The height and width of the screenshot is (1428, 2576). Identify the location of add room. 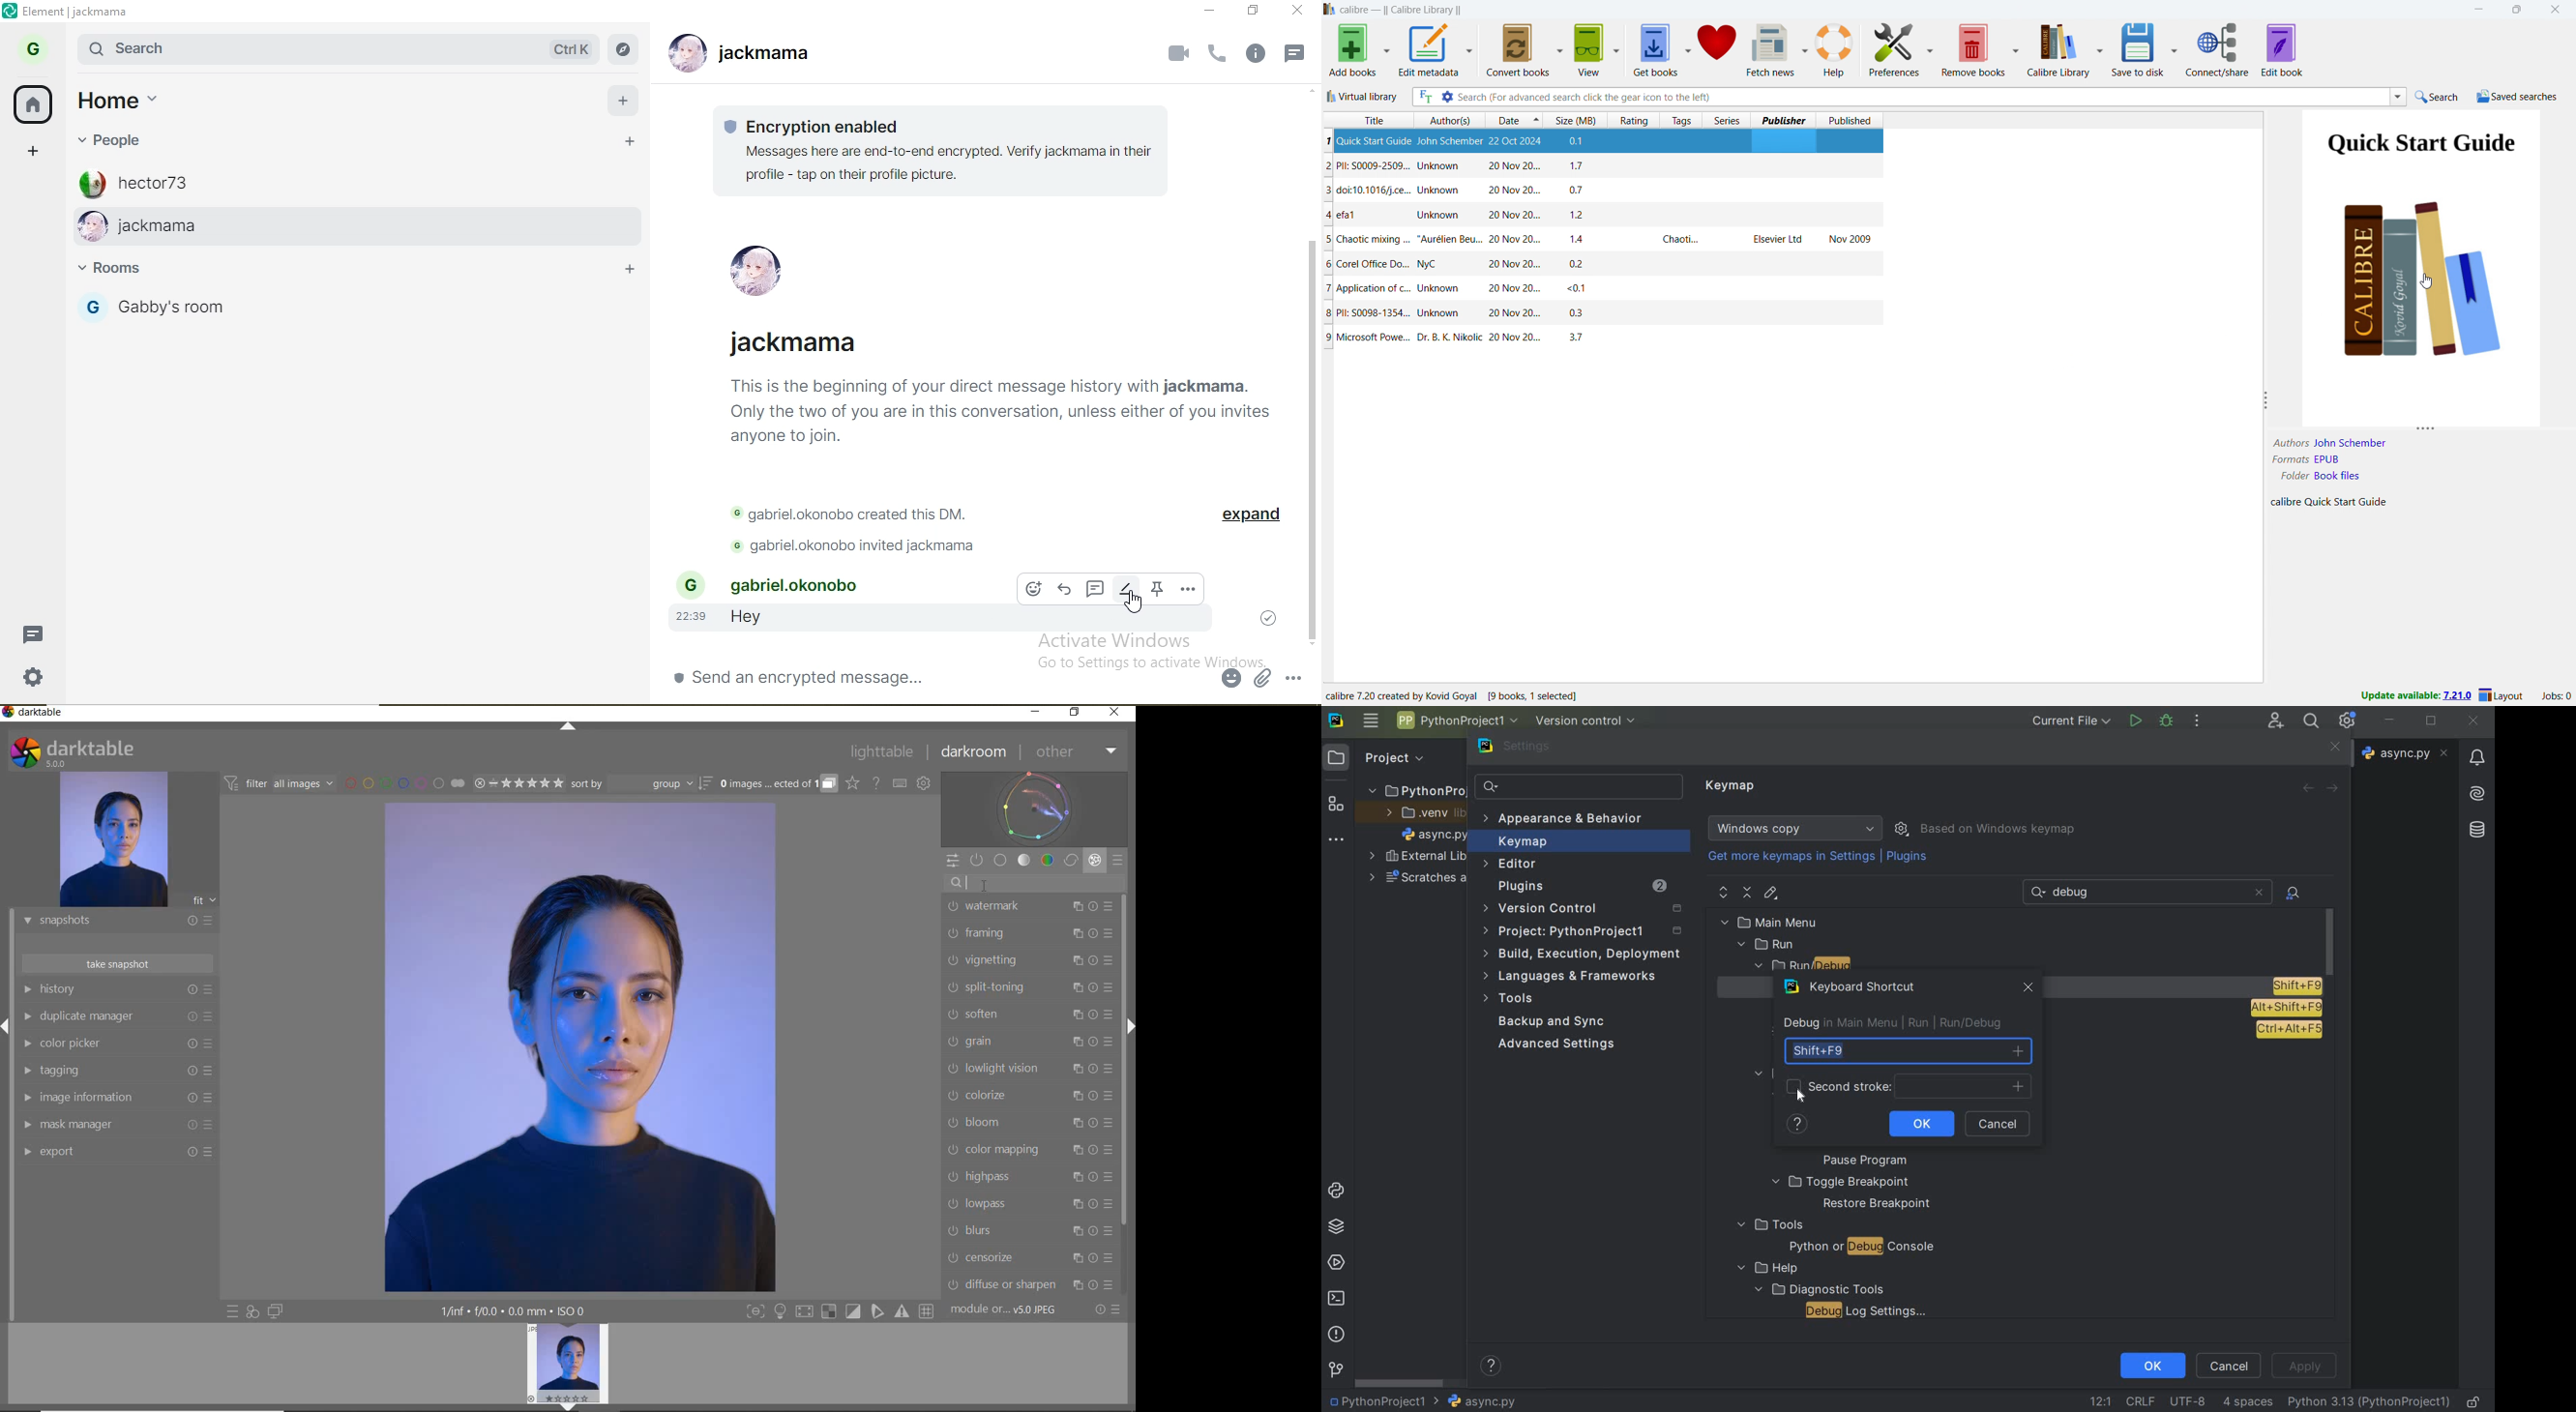
(628, 266).